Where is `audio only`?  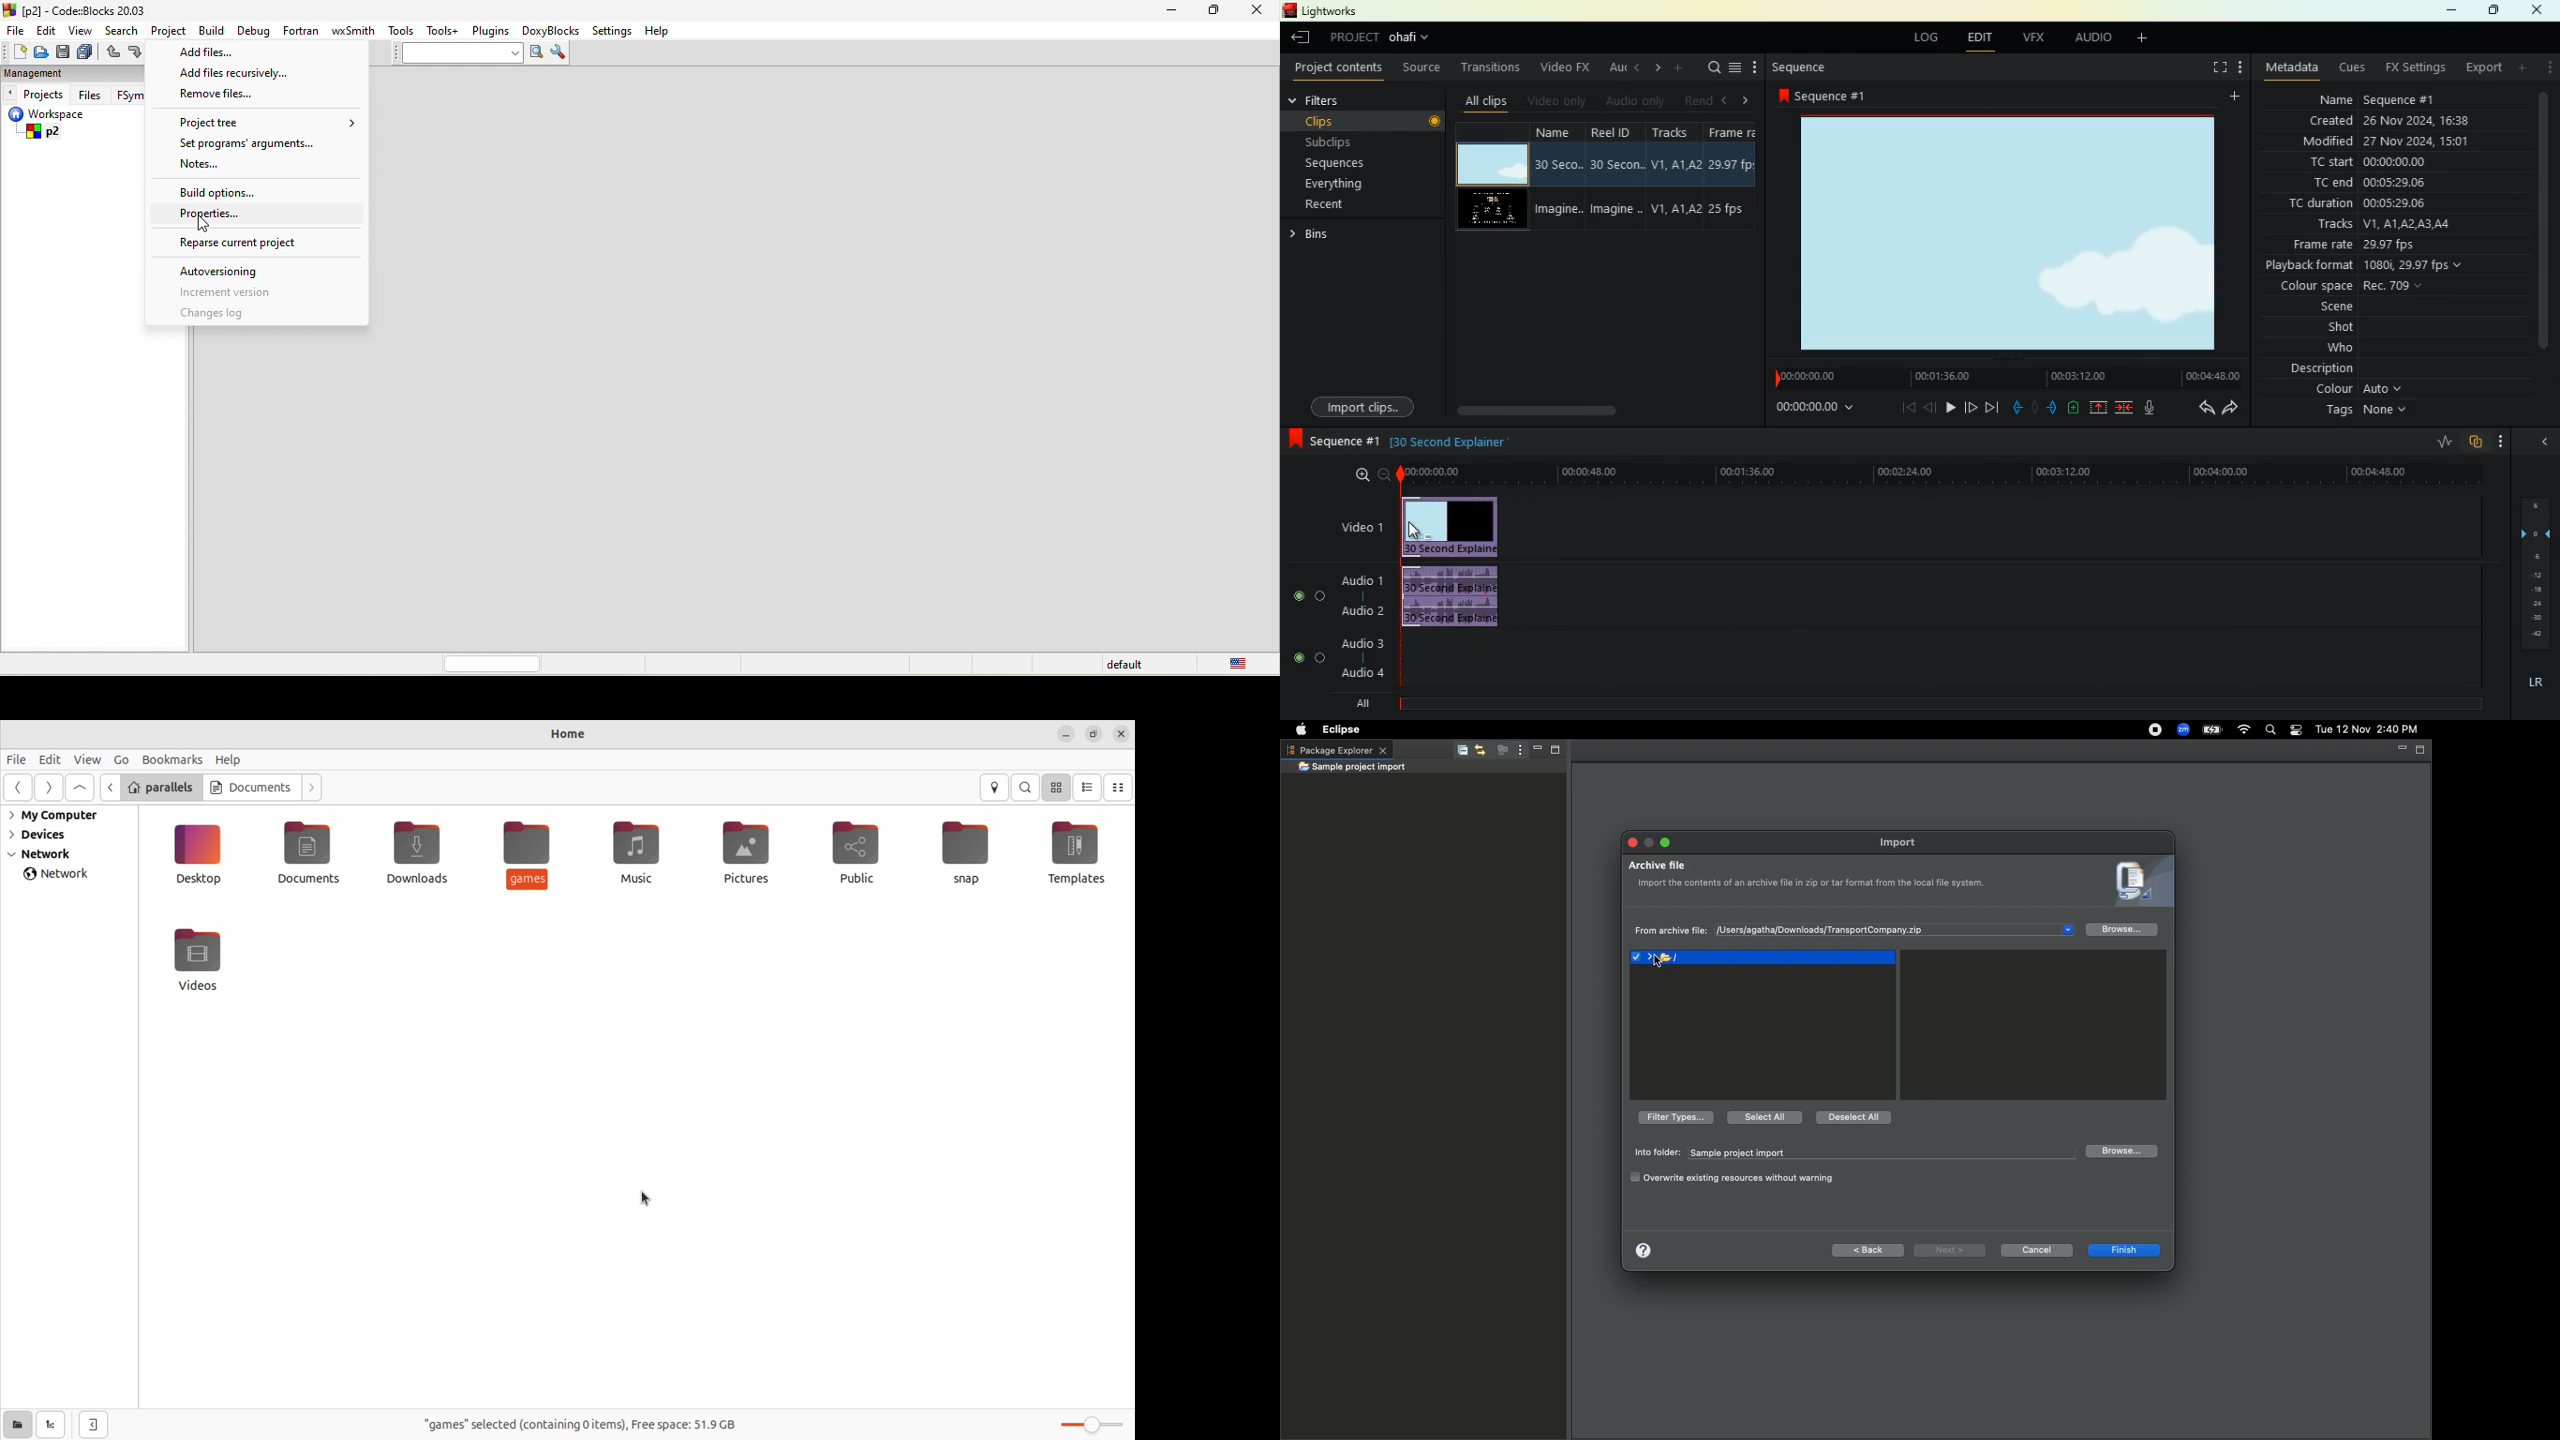
audio only is located at coordinates (1637, 100).